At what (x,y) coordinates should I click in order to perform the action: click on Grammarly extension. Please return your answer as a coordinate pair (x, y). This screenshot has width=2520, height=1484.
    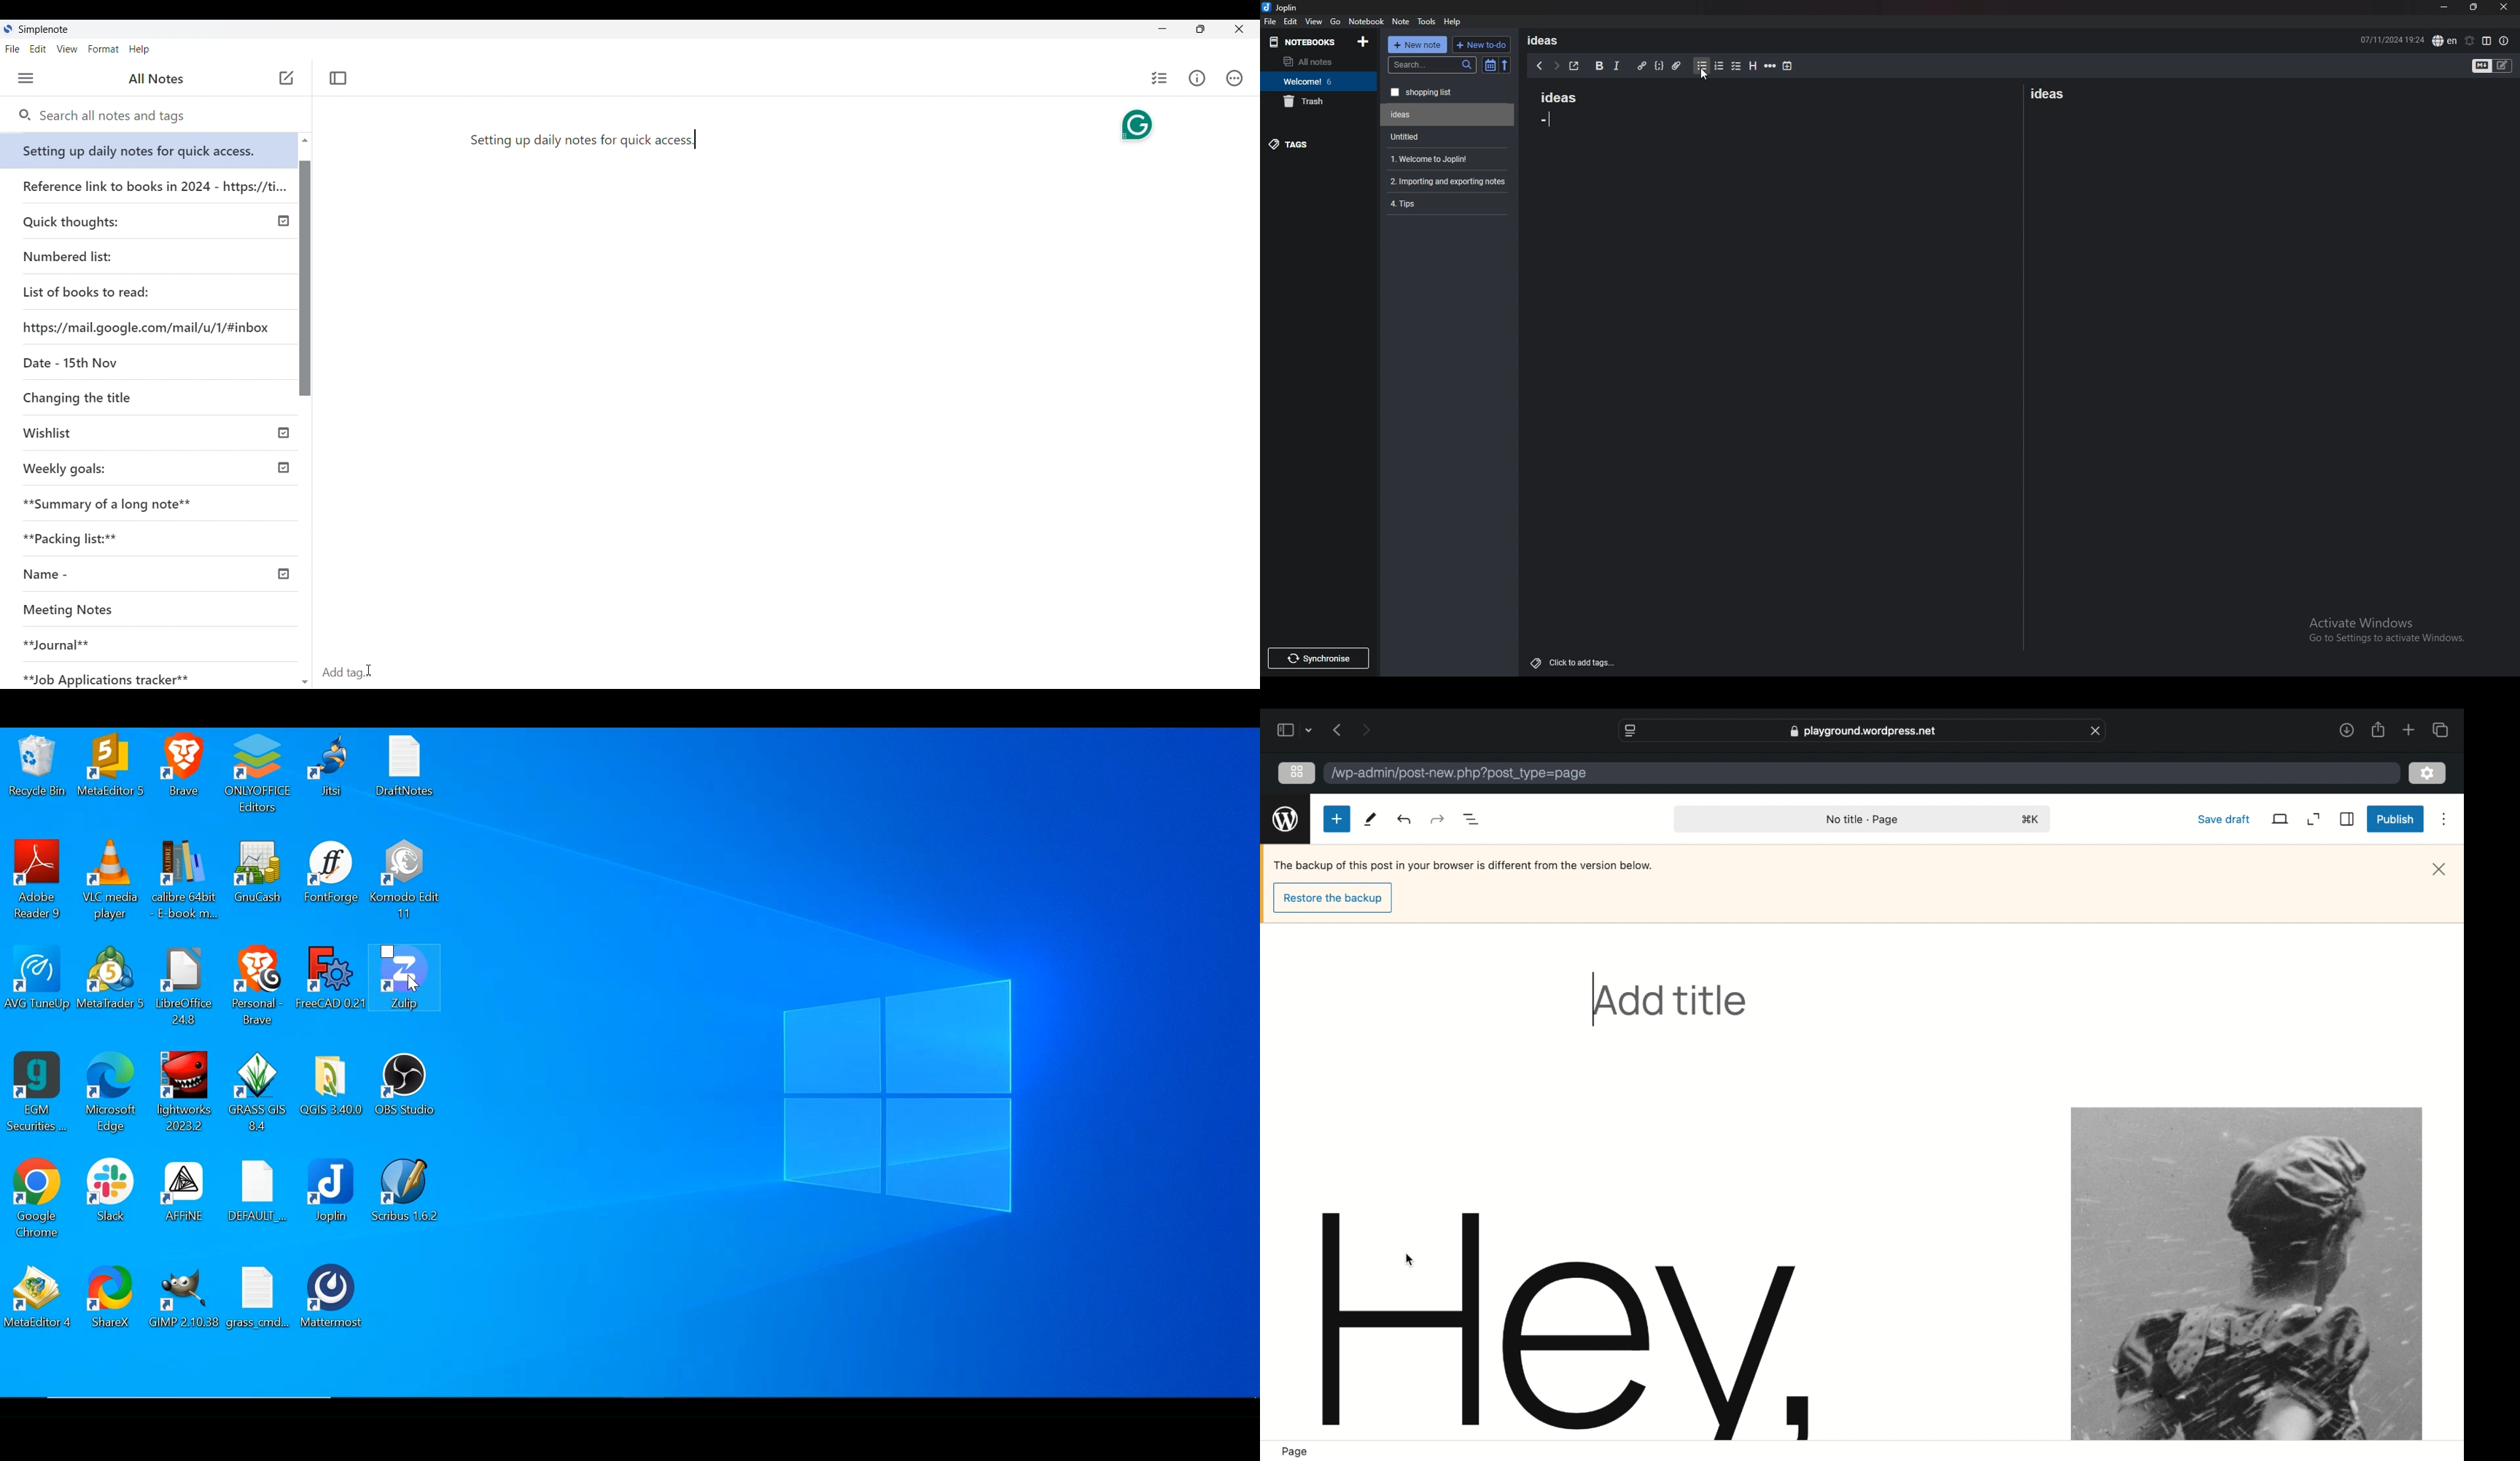
    Looking at the image, I should click on (1137, 125).